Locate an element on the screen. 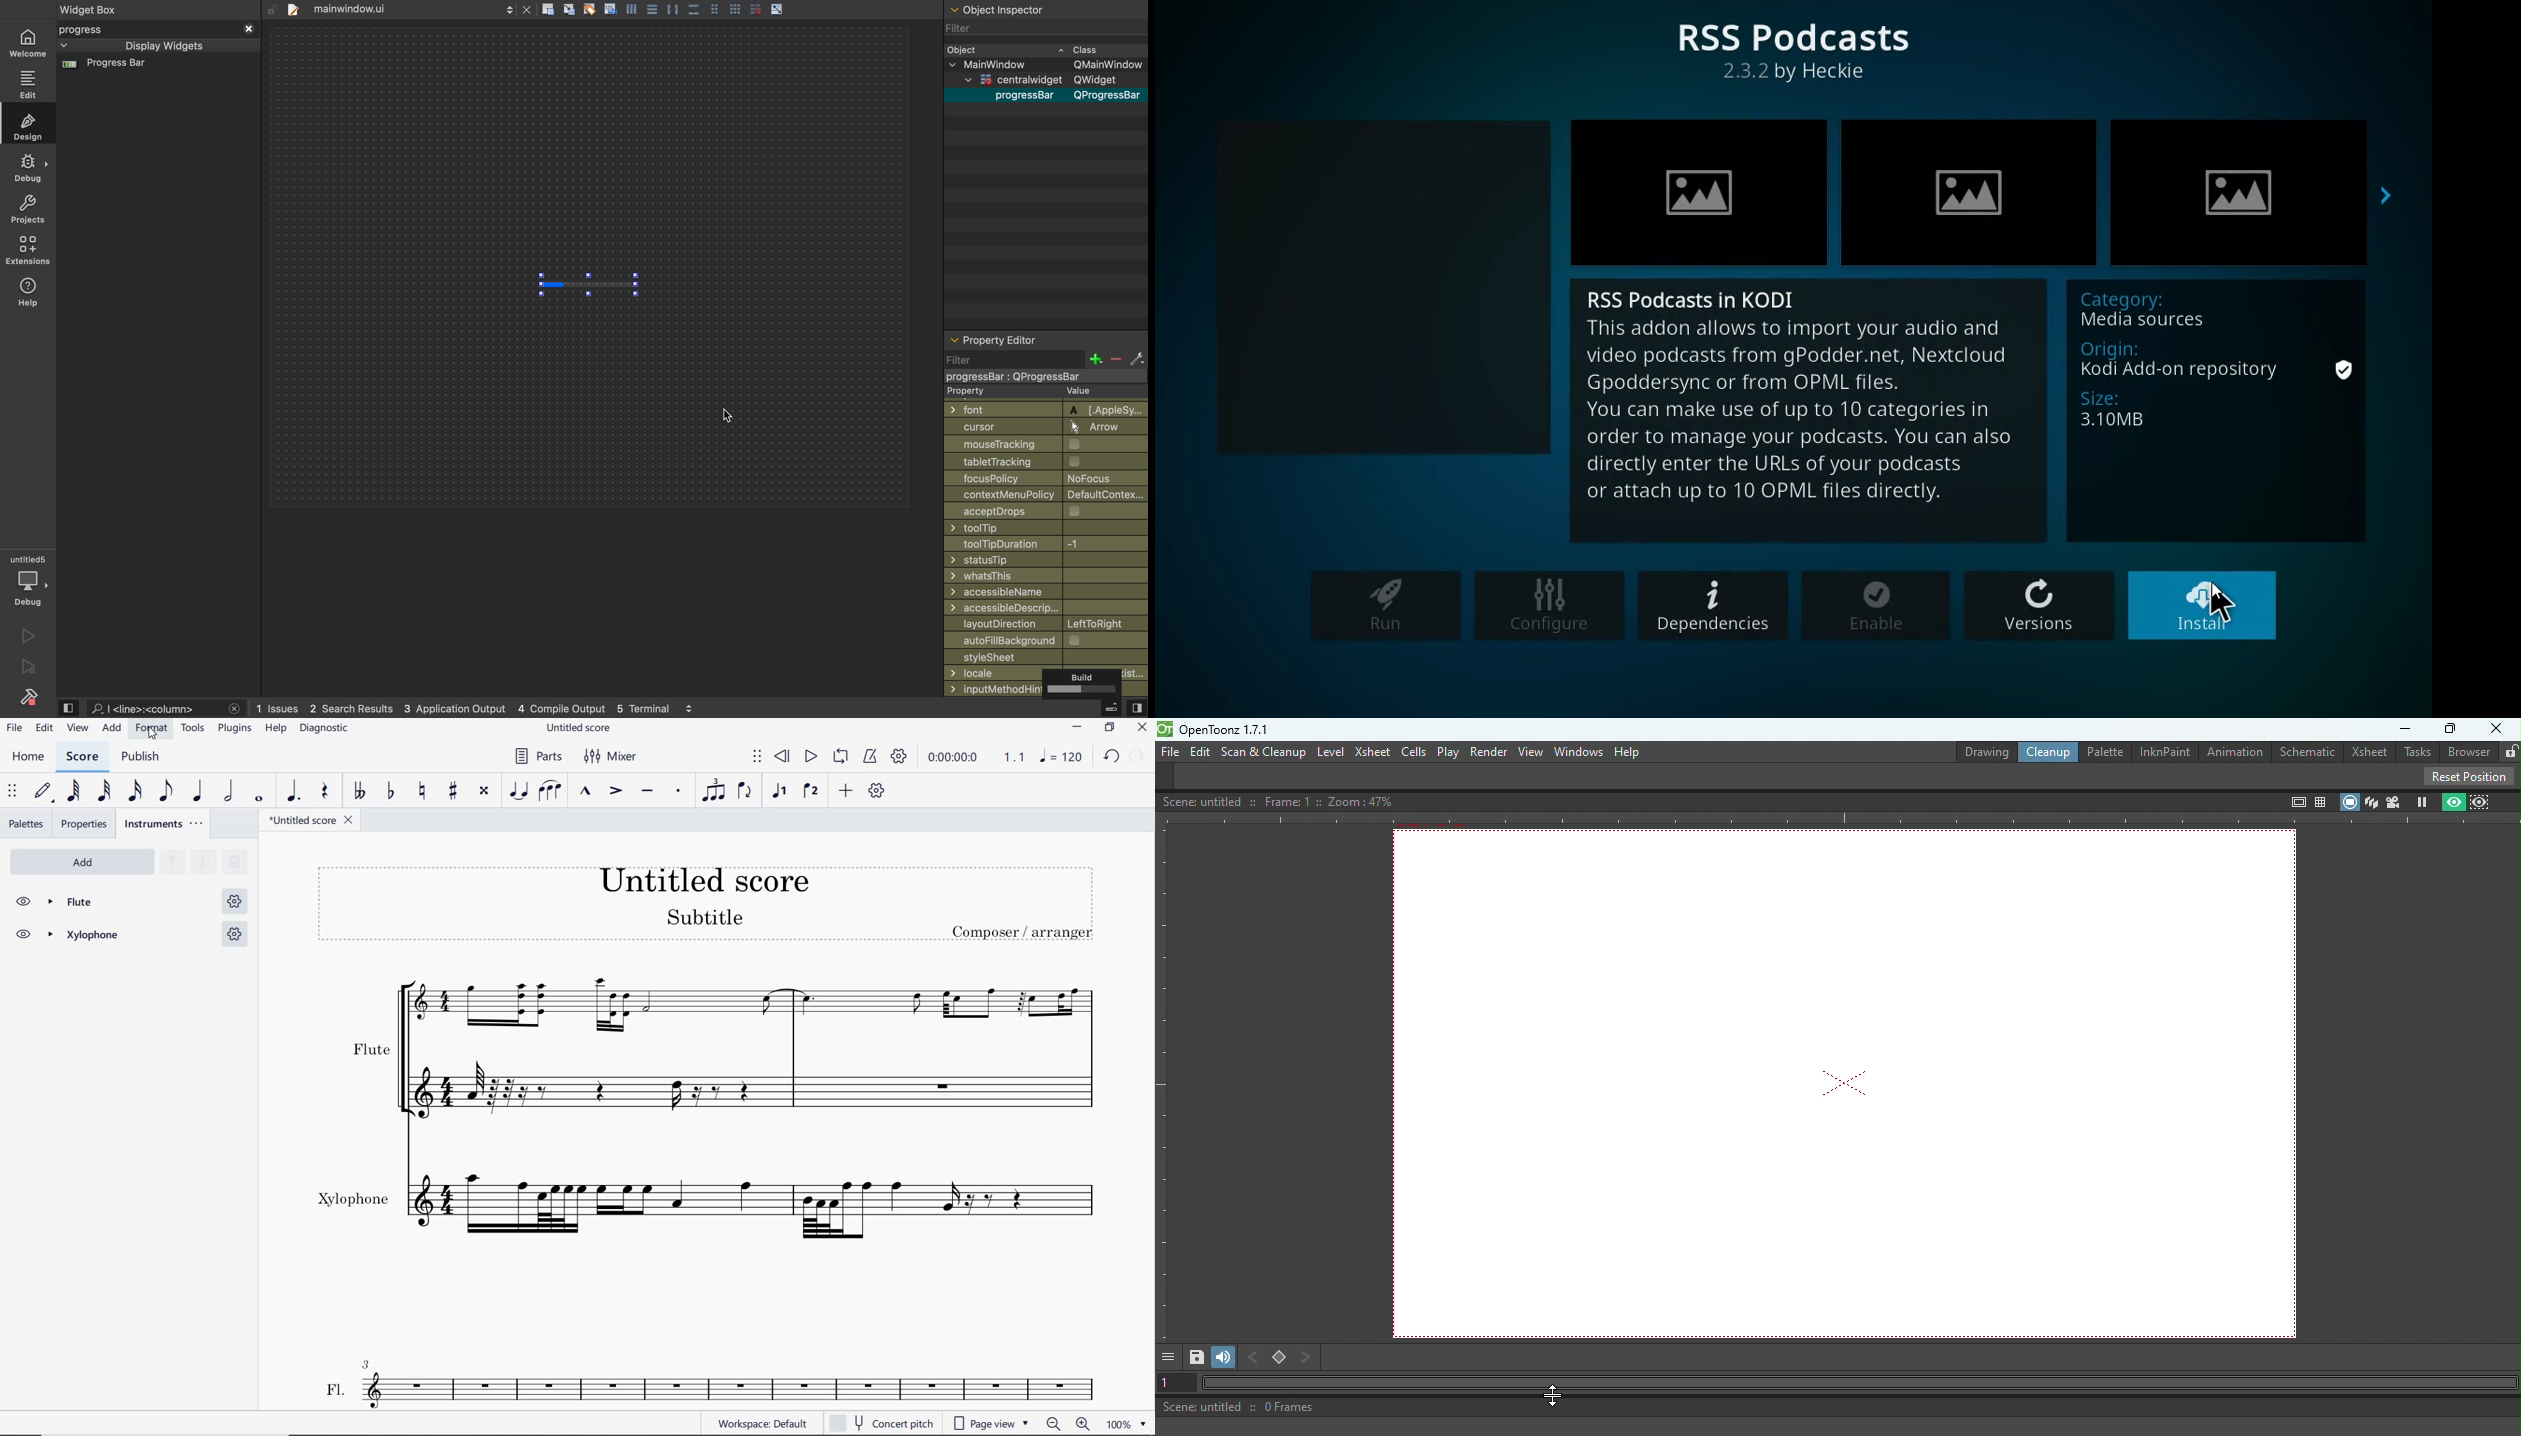 This screenshot has height=1456, width=2548. NOTE is located at coordinates (1060, 758).